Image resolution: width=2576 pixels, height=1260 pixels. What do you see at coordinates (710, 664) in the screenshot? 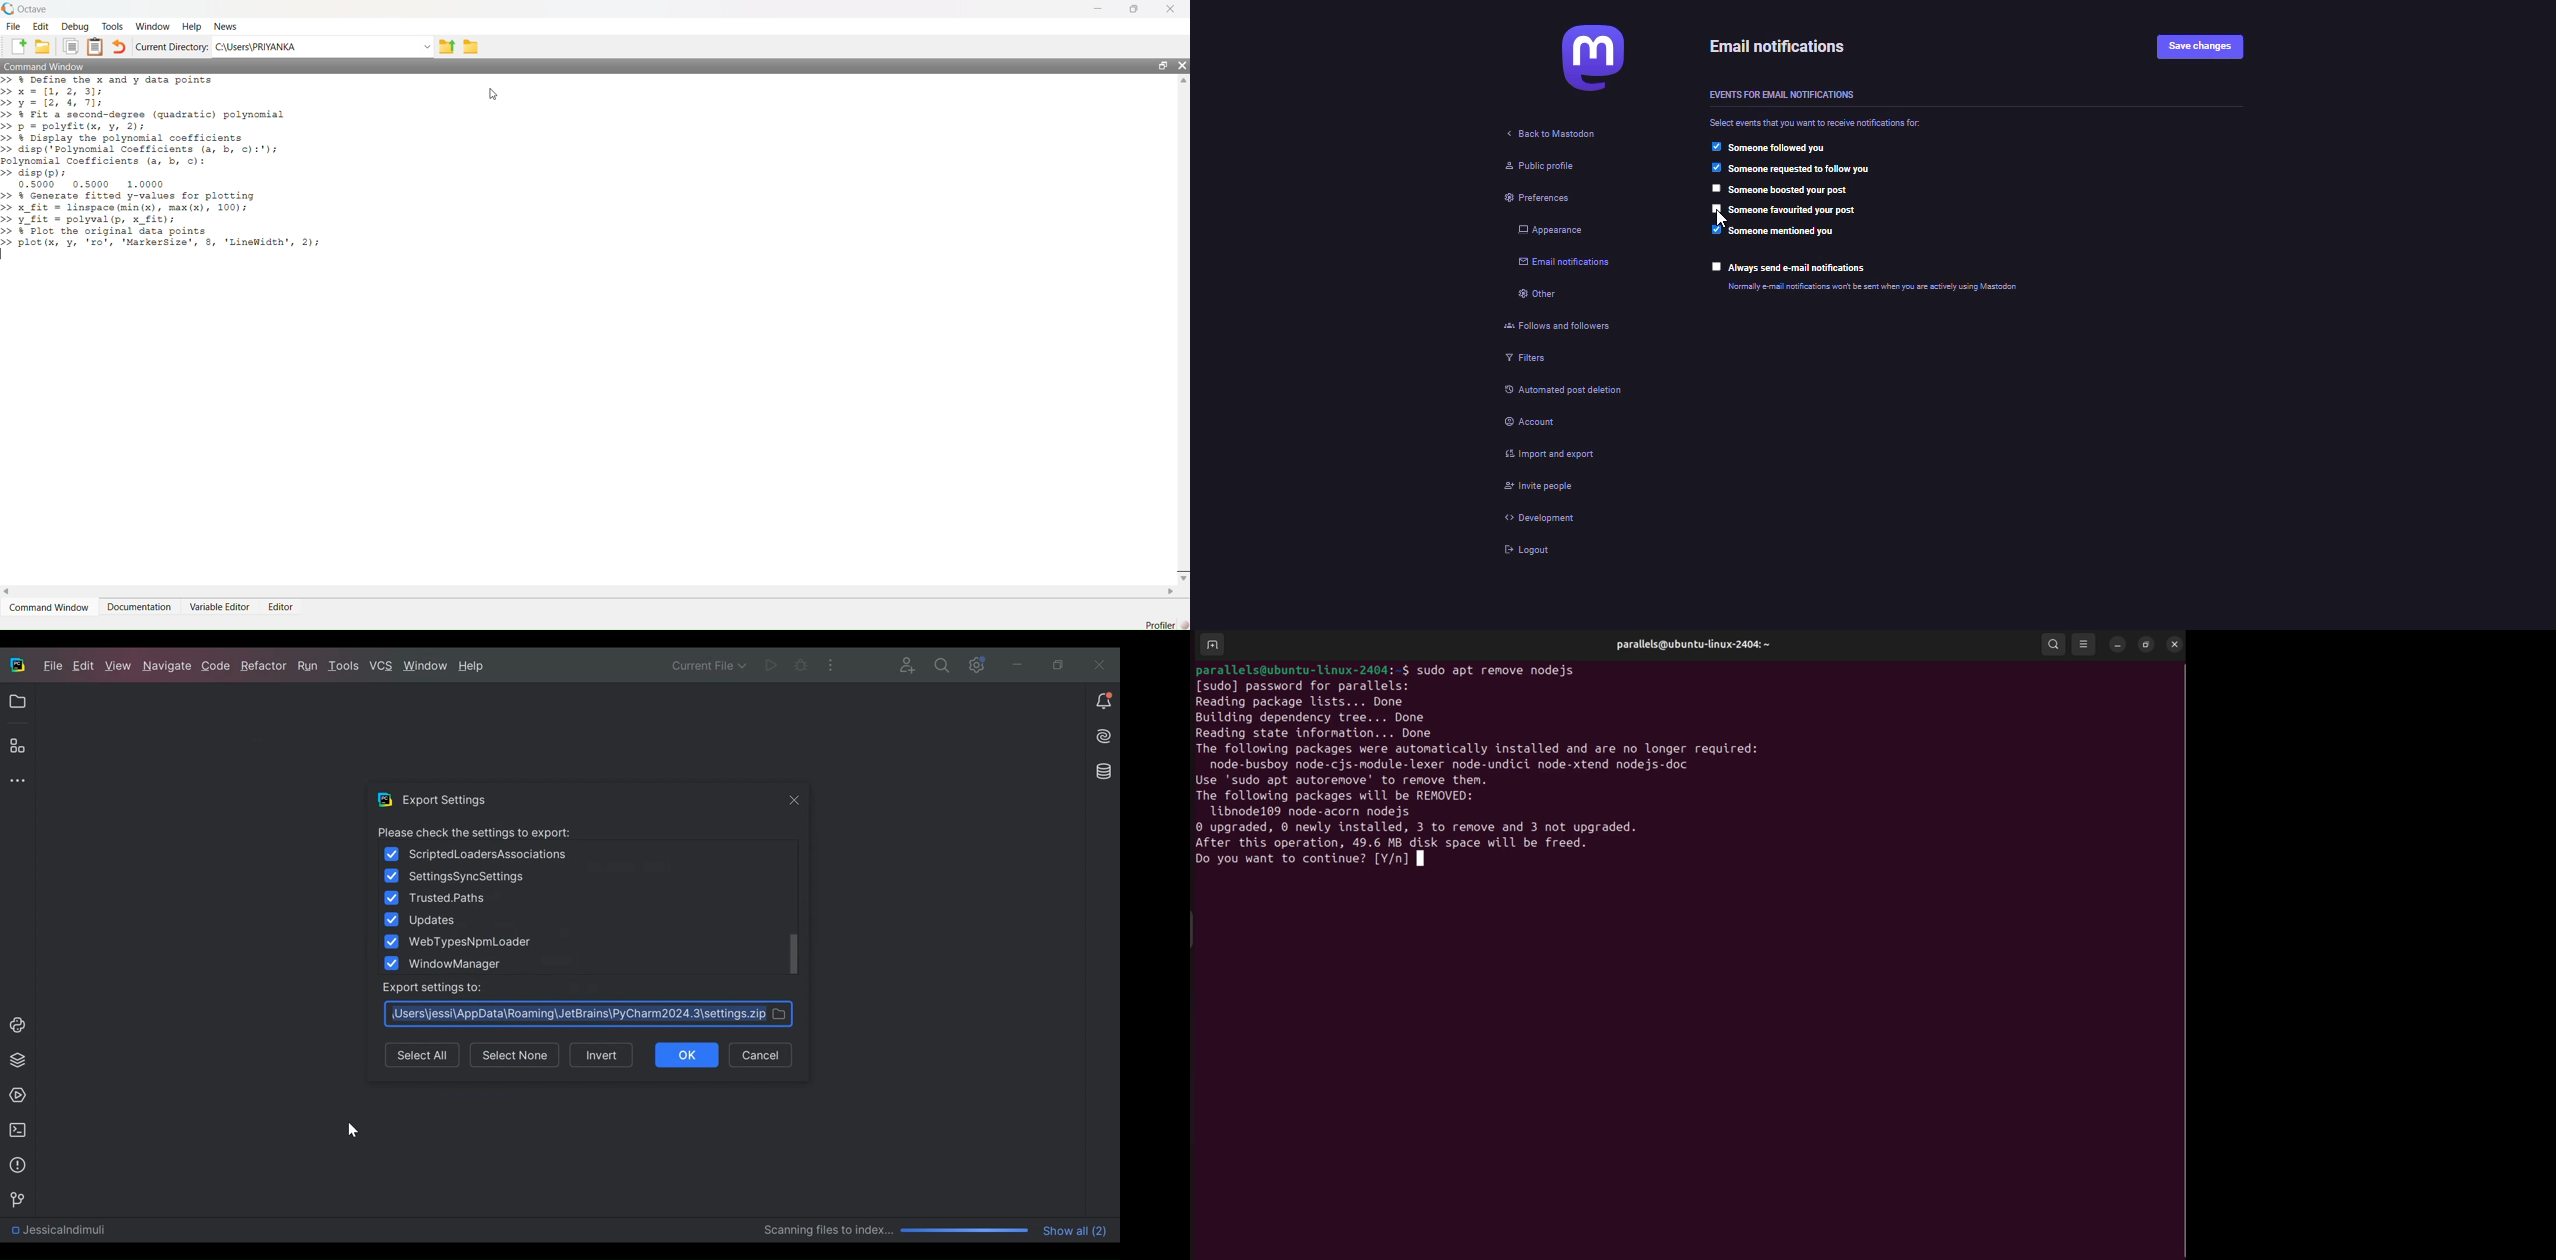
I see `Current File` at bounding box center [710, 664].